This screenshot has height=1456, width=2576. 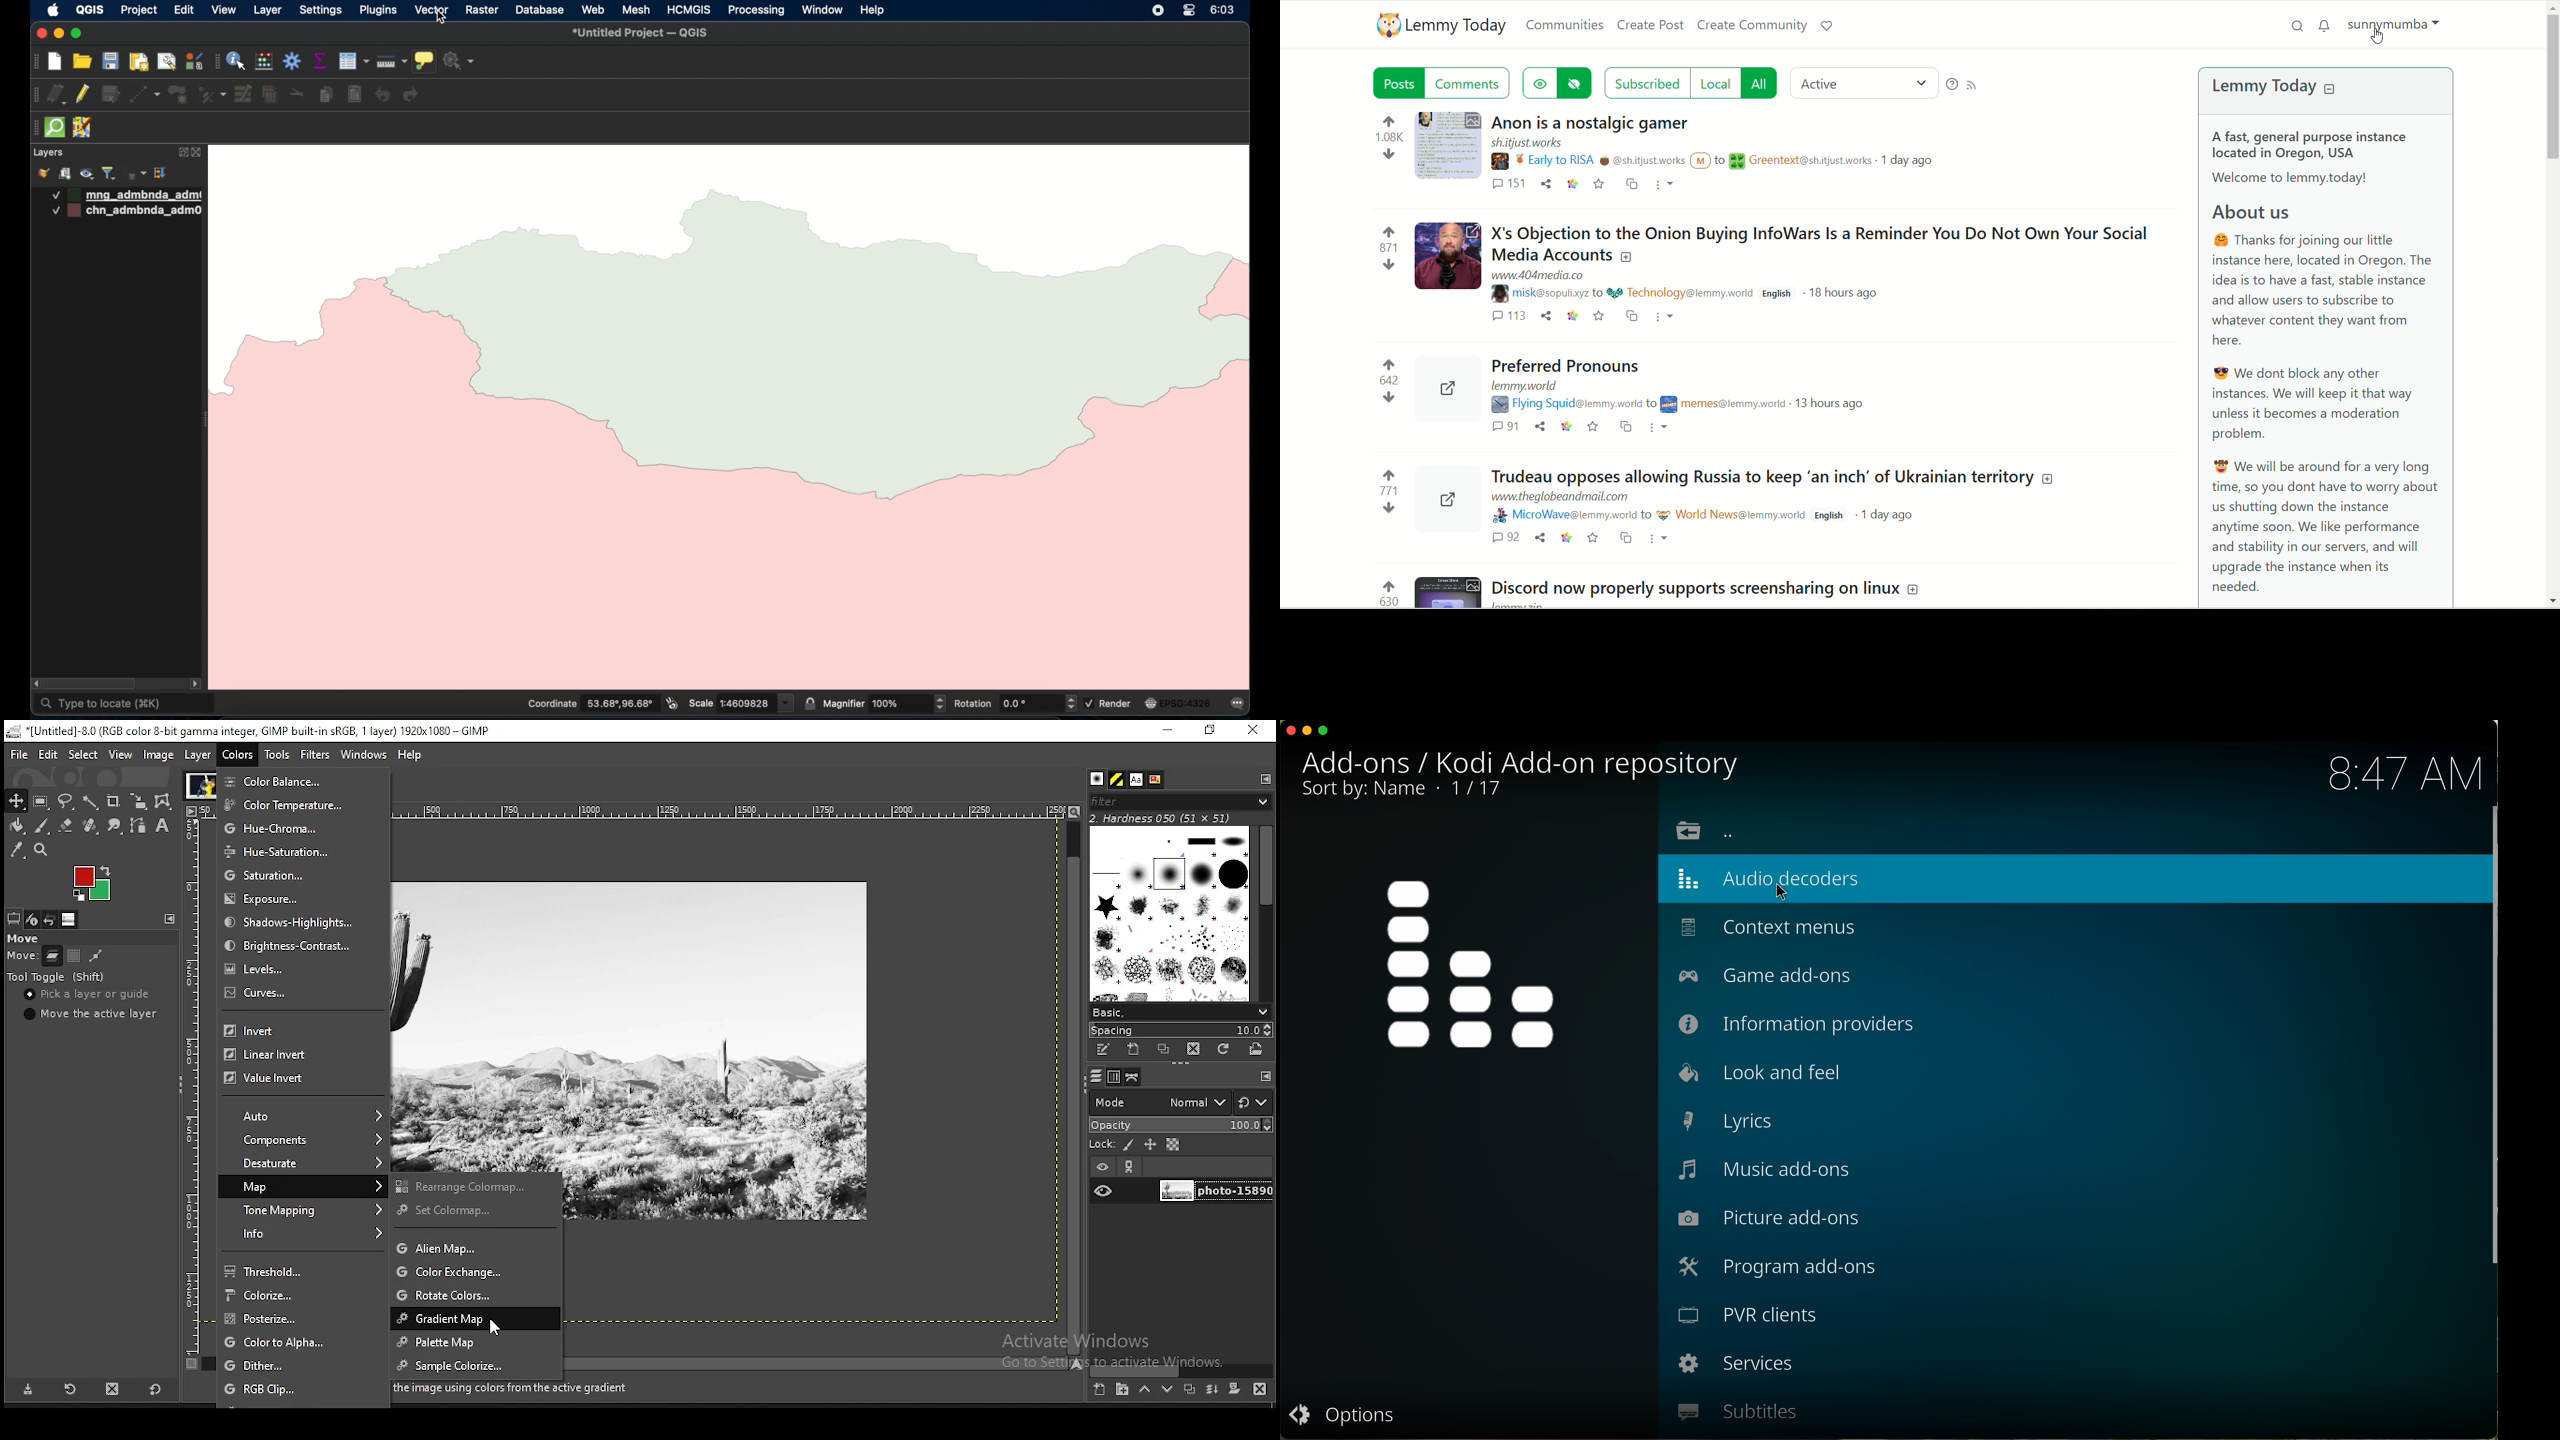 What do you see at coordinates (1726, 1122) in the screenshot?
I see `lyrics` at bounding box center [1726, 1122].